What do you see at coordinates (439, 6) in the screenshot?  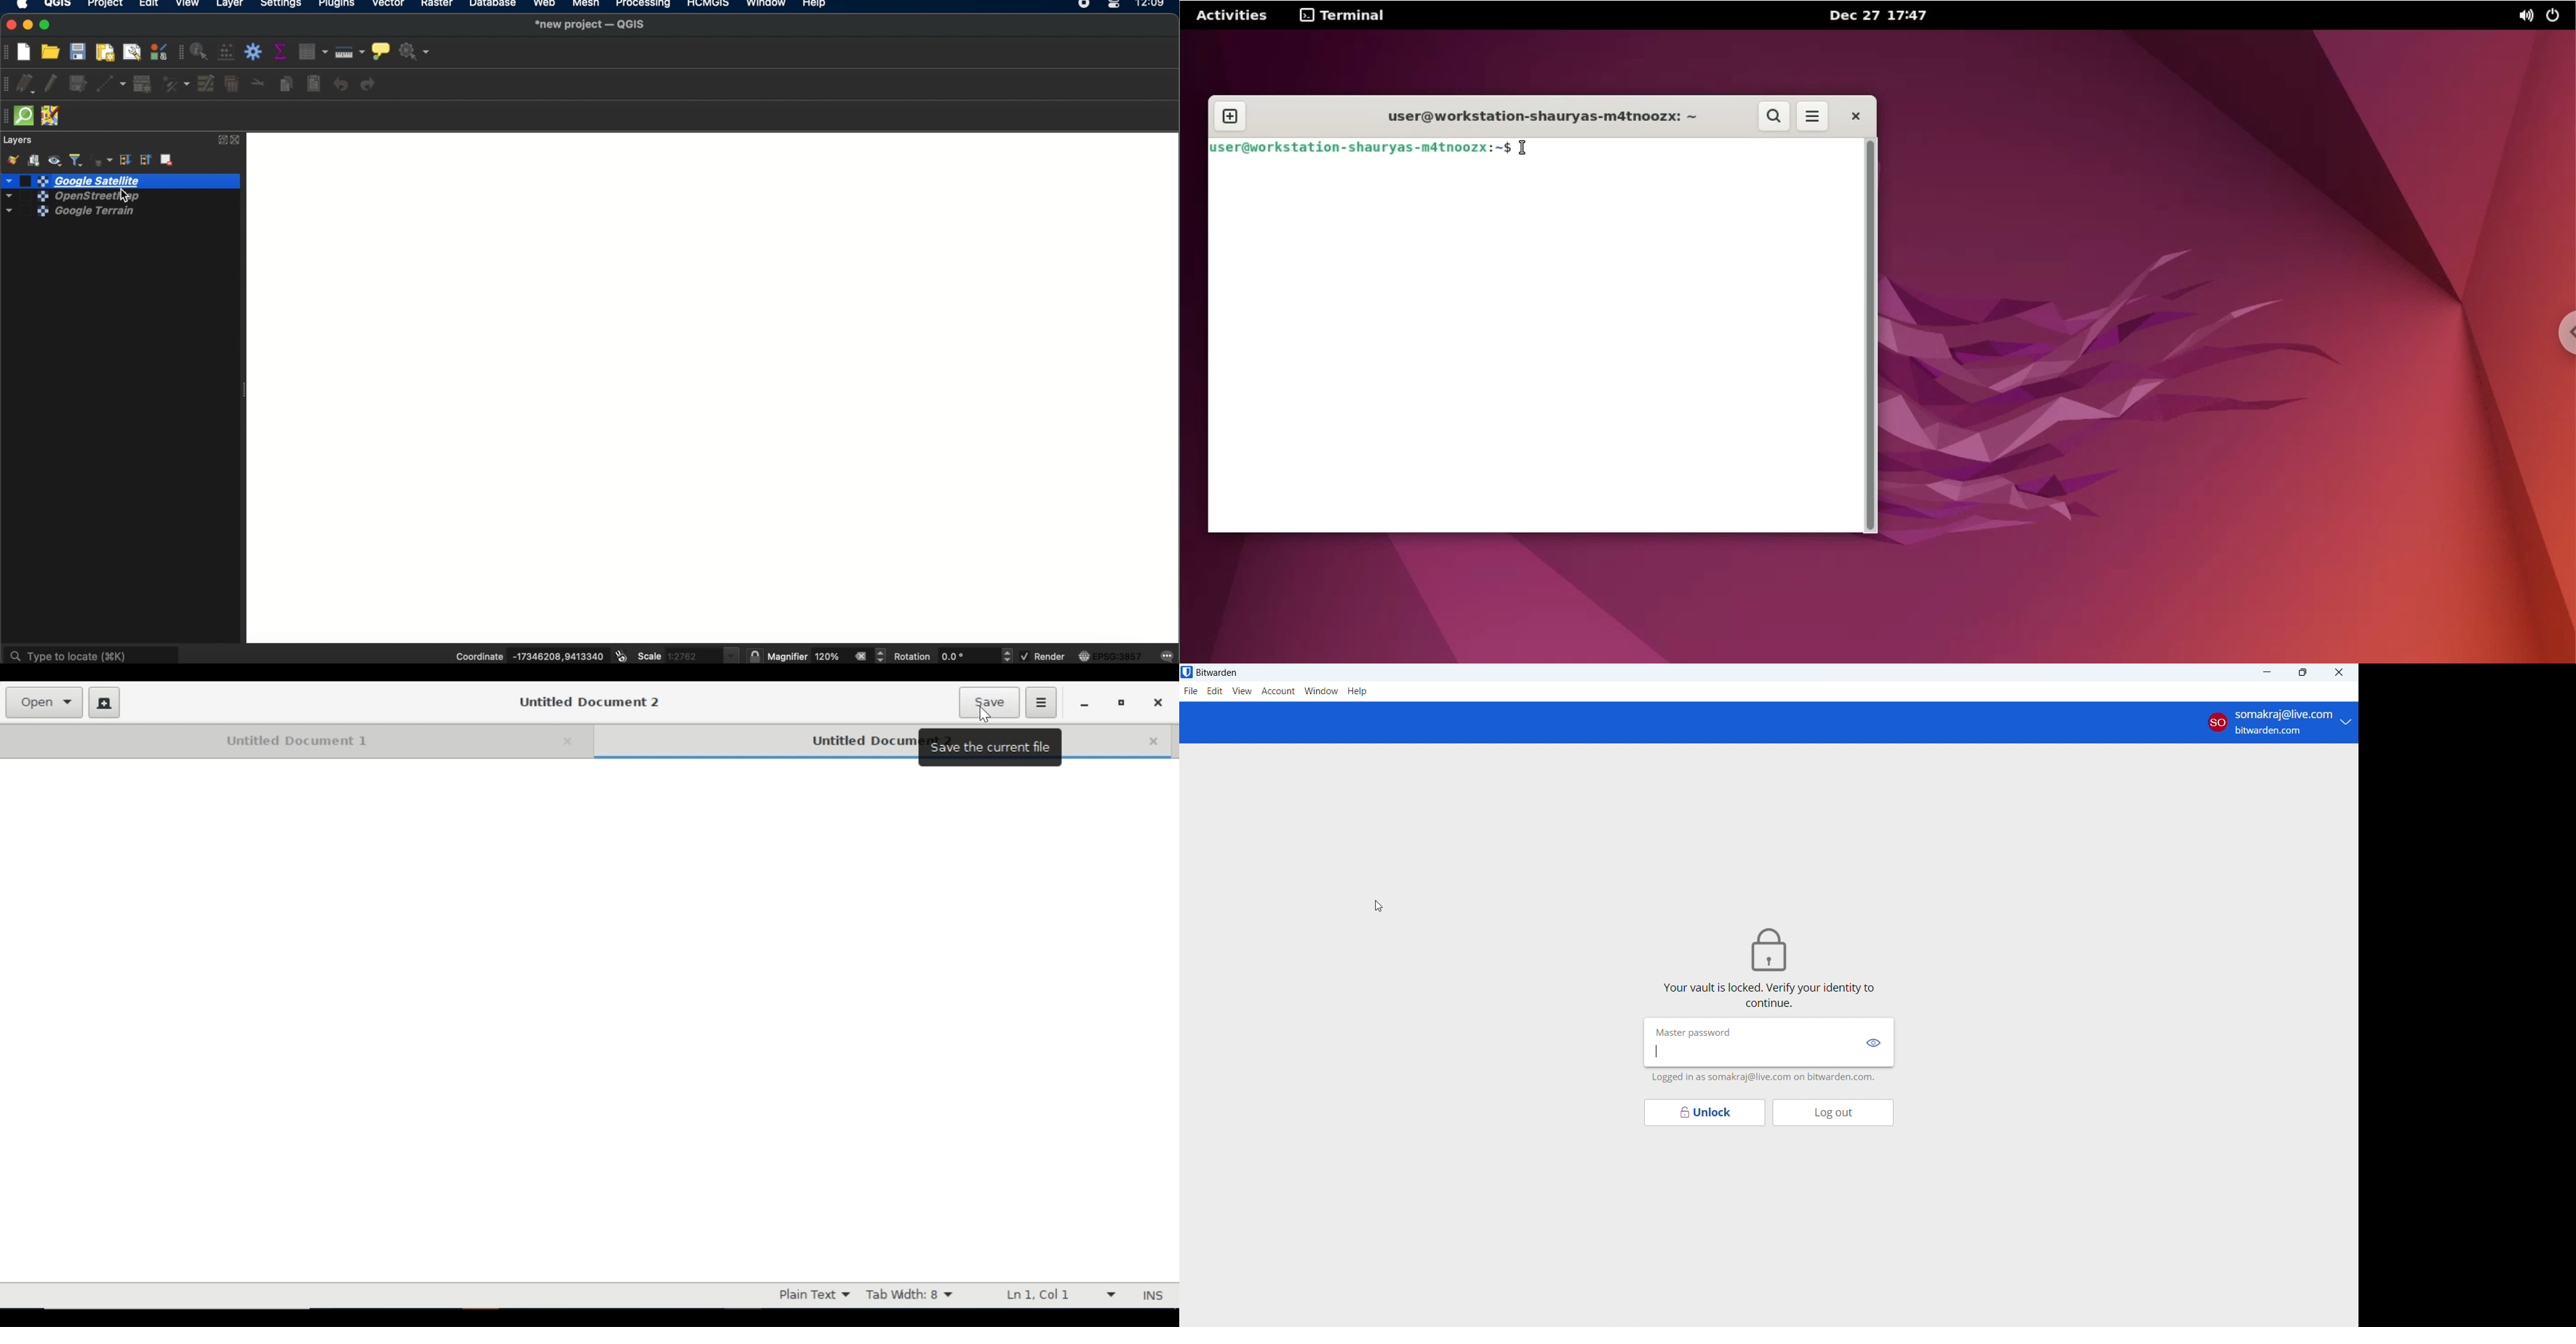 I see `raster` at bounding box center [439, 6].